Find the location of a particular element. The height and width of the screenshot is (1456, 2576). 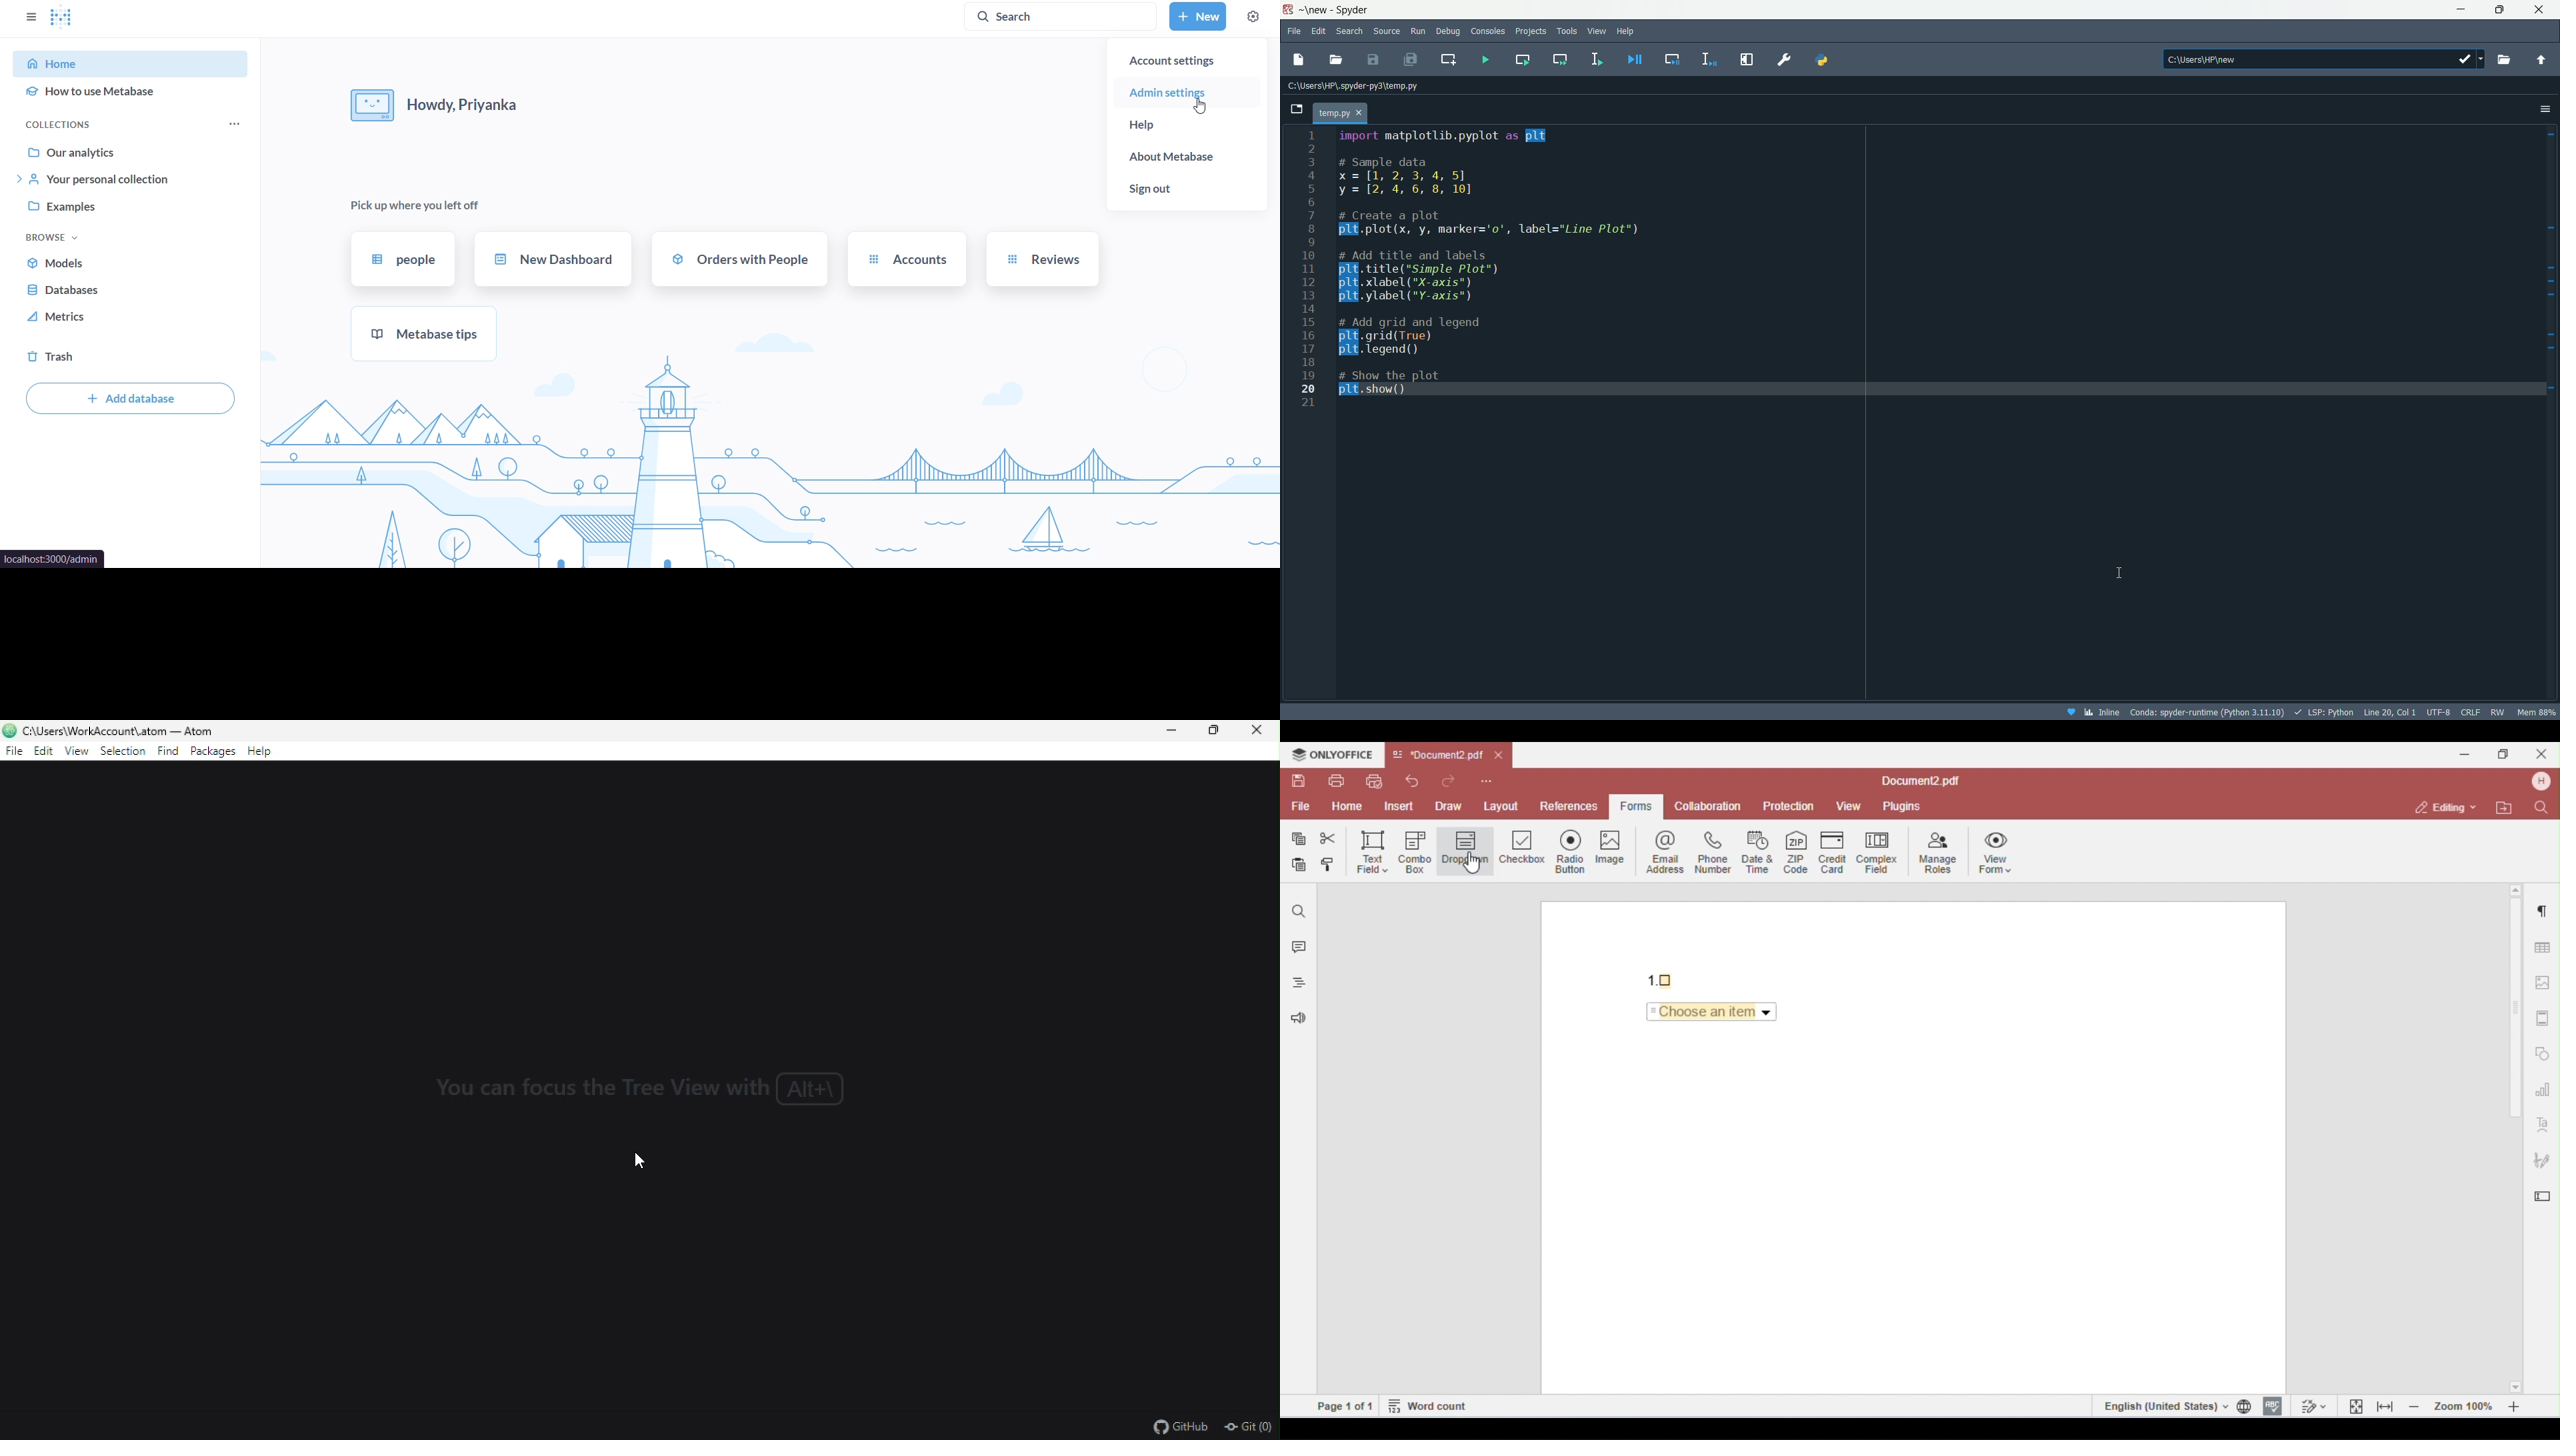

line numbers is located at coordinates (1309, 269).